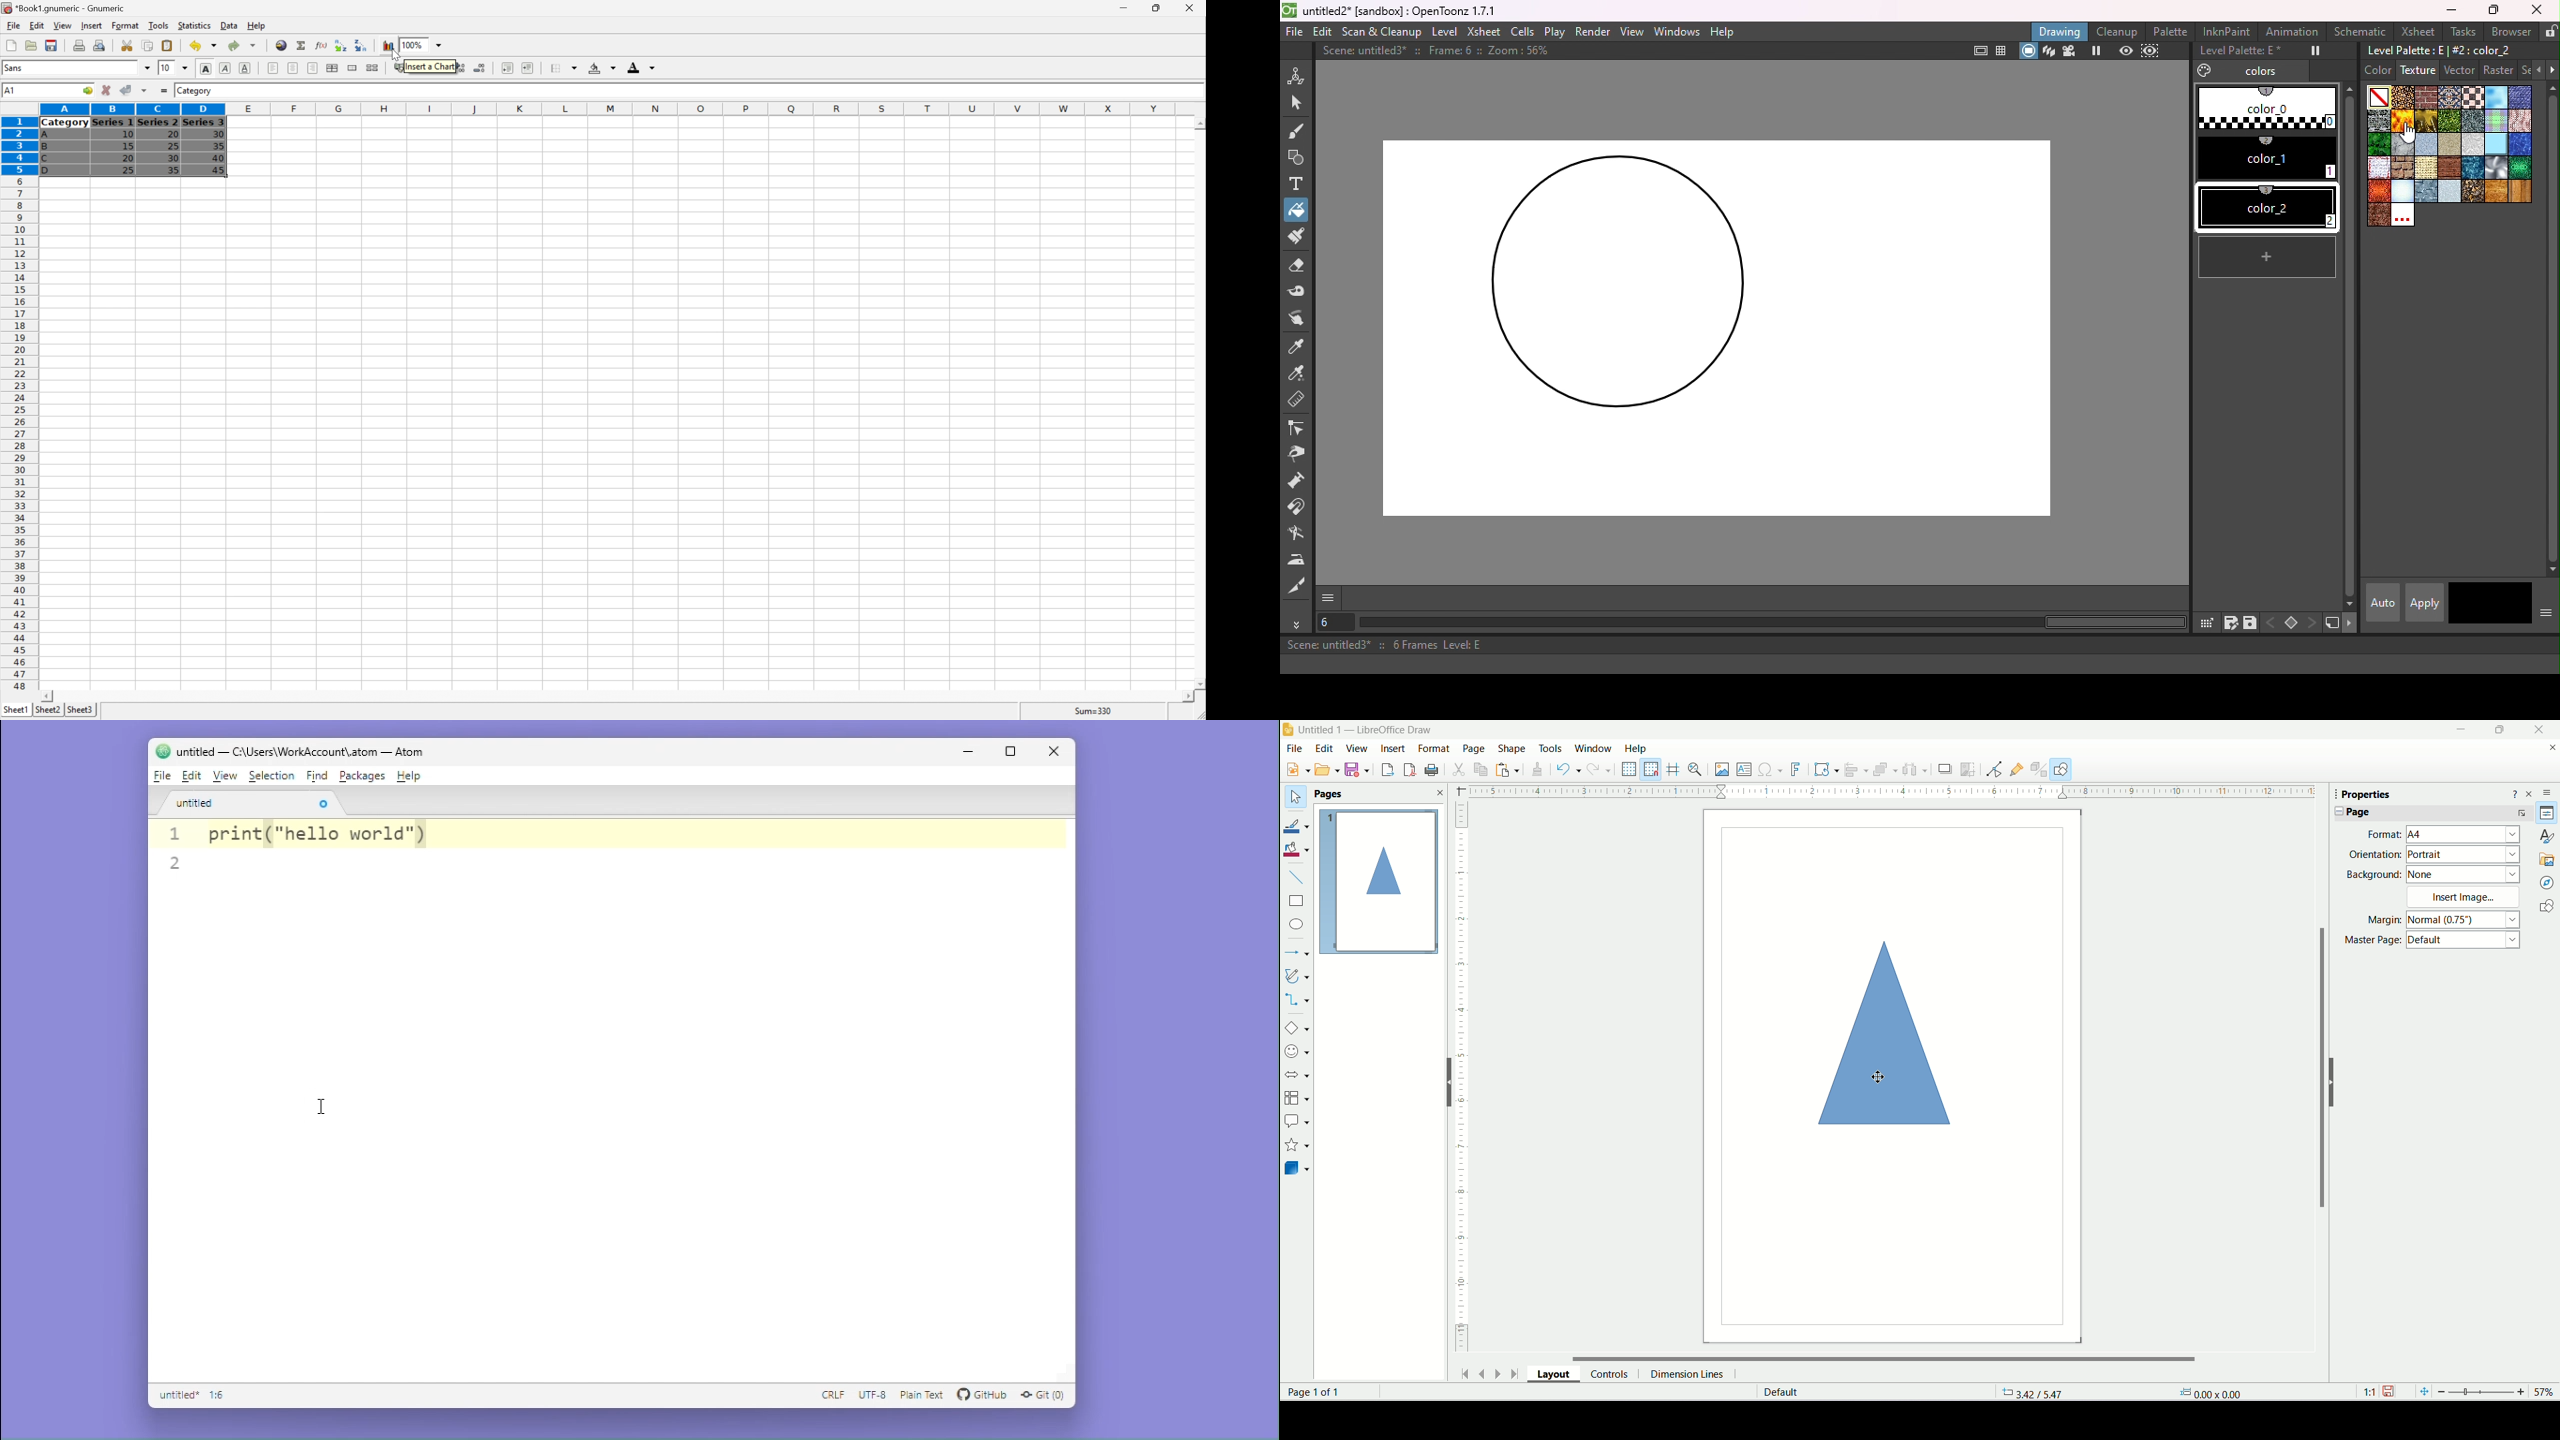 The width and height of the screenshot is (2576, 1456). I want to click on Background, so click(2371, 875).